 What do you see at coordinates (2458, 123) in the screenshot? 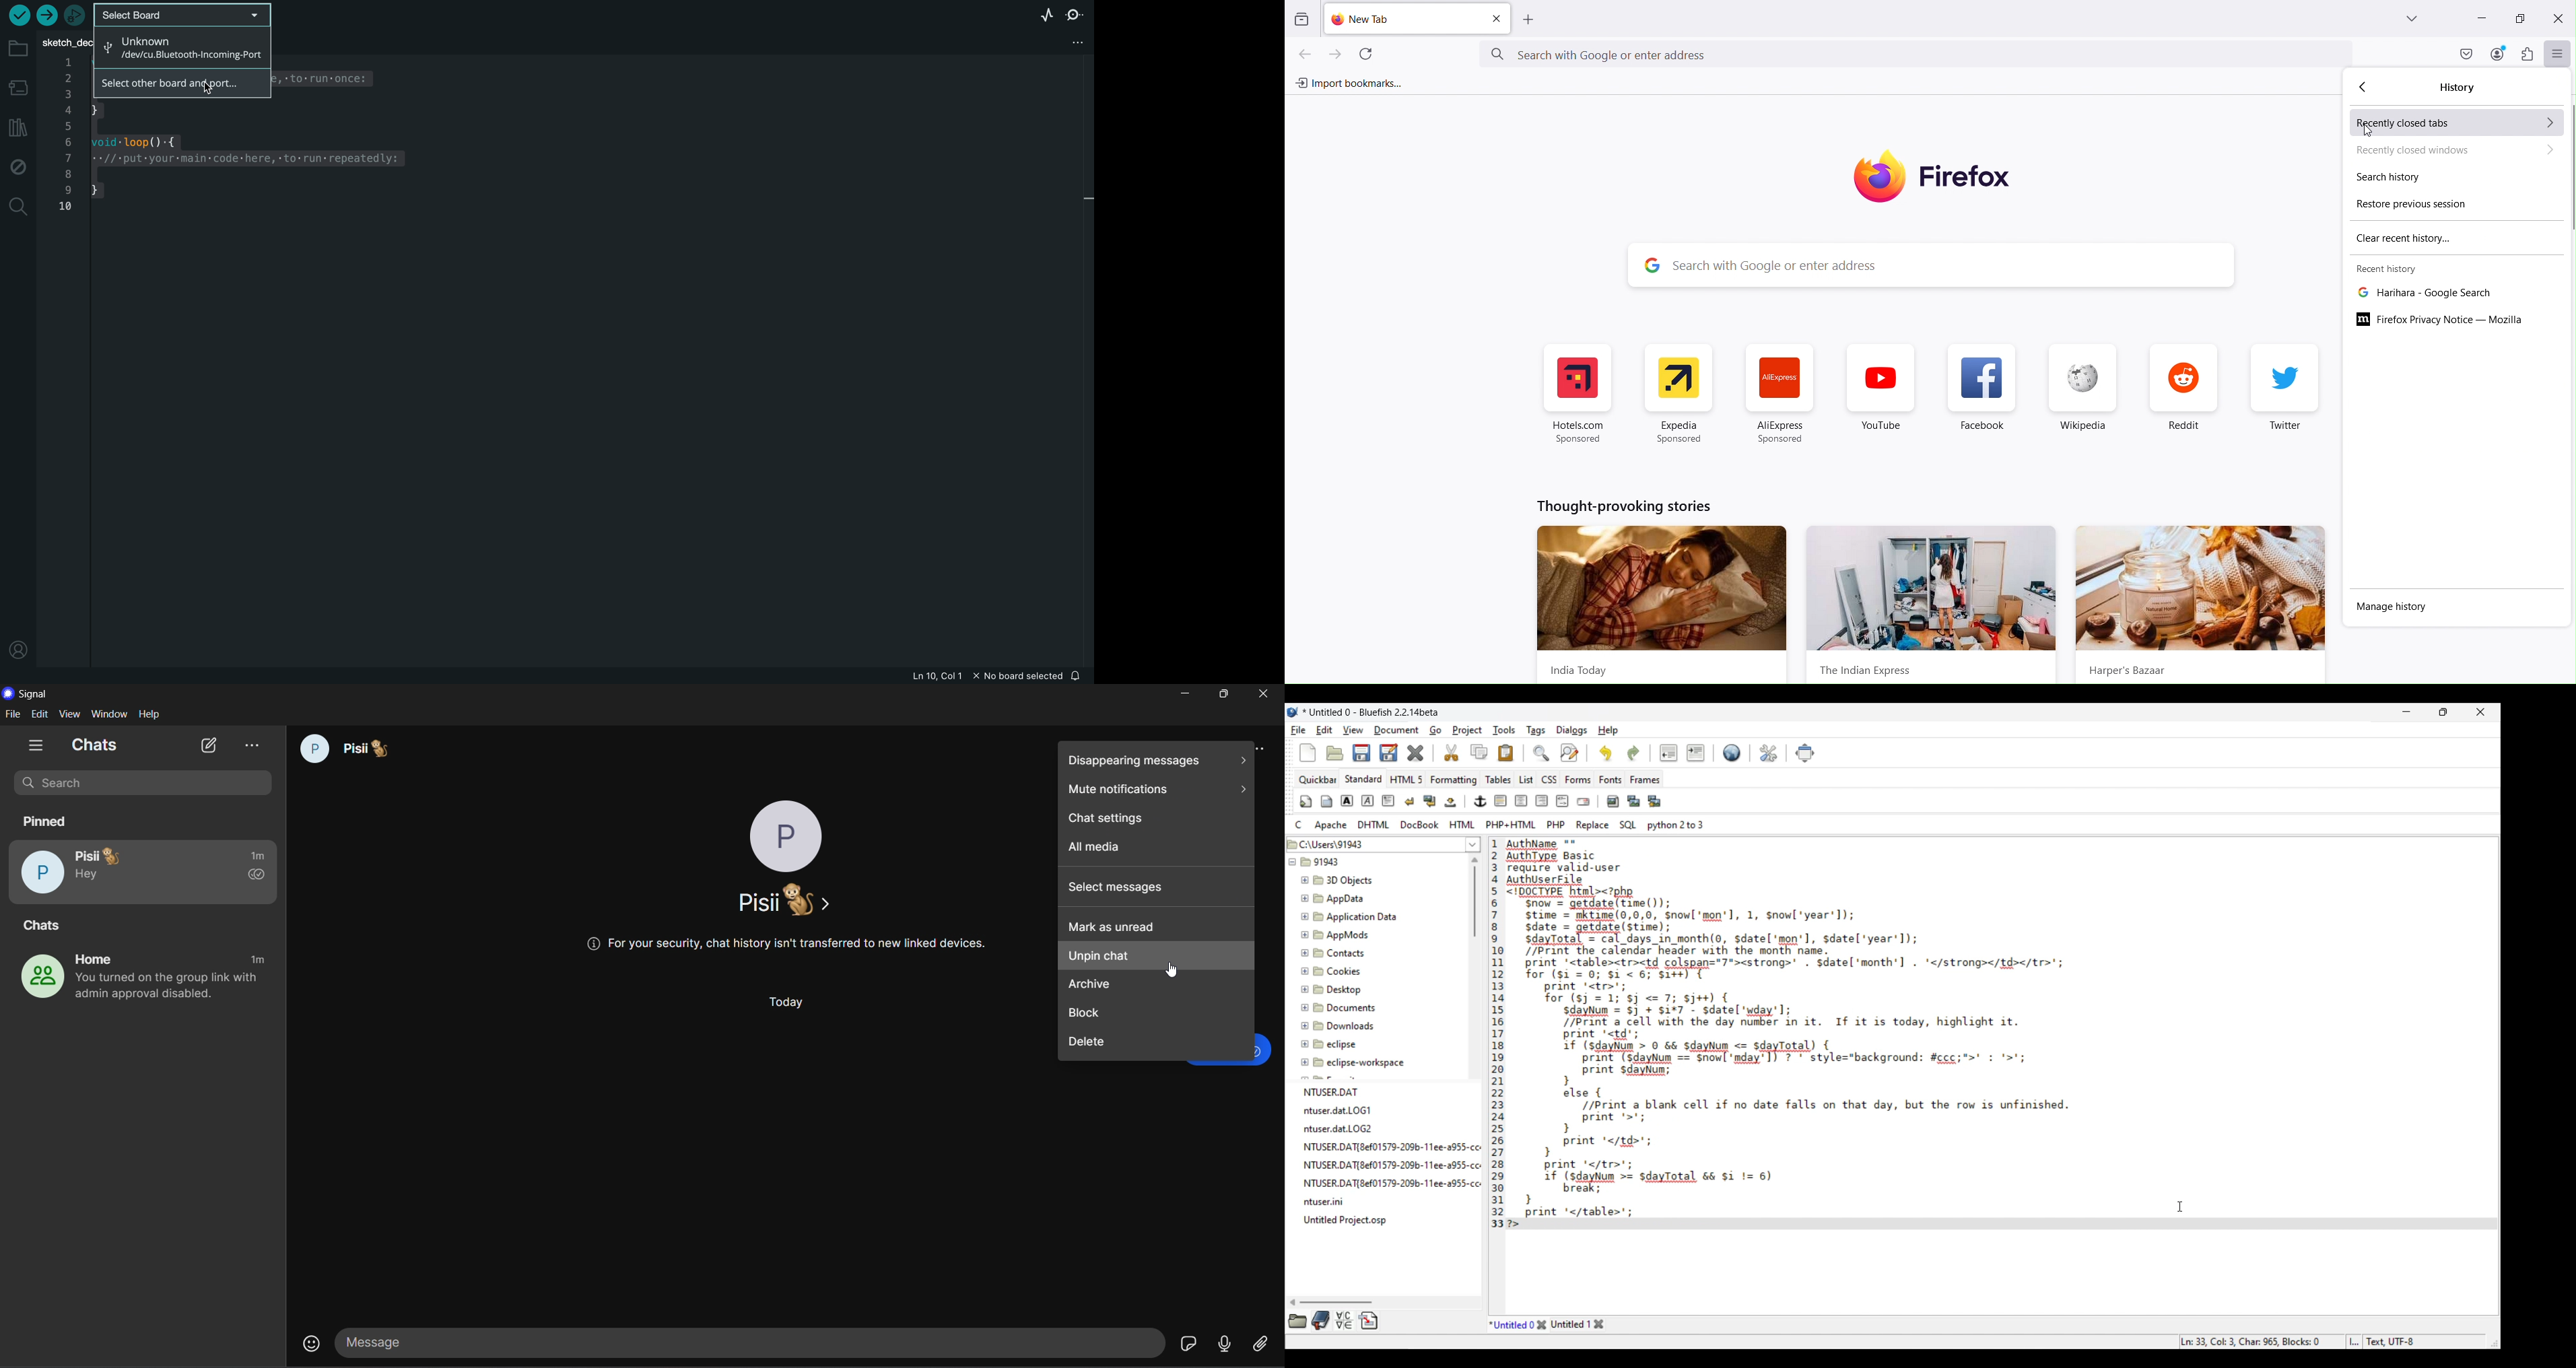
I see `Recently closed tabs` at bounding box center [2458, 123].